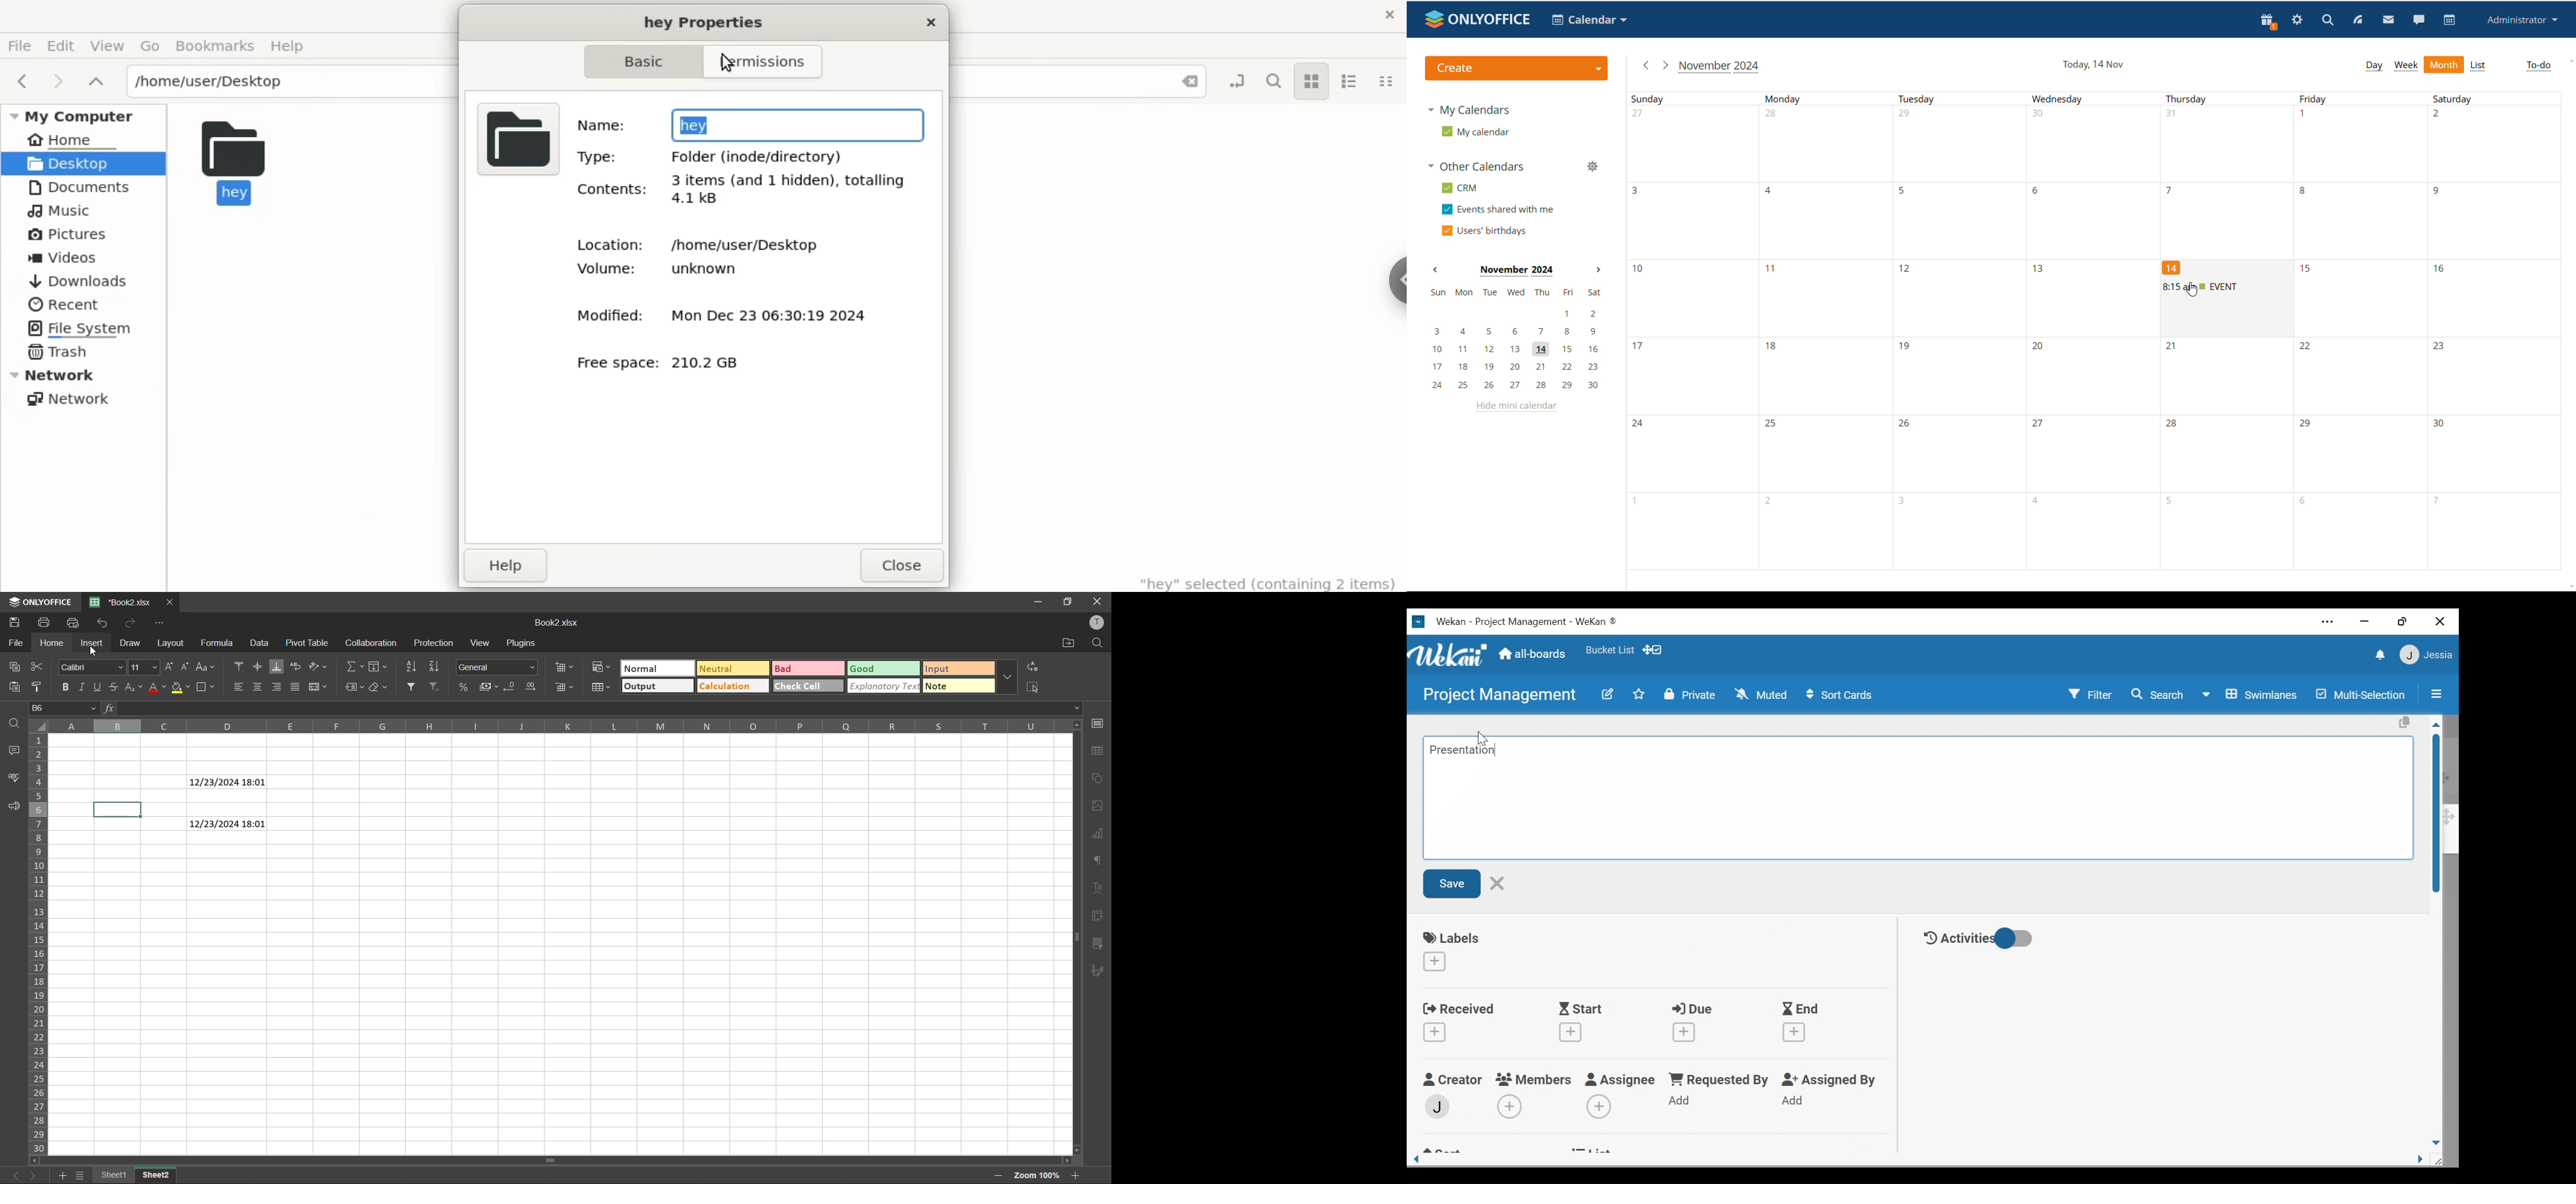 Image resolution: width=2576 pixels, height=1204 pixels. I want to click on column names in alphabets, so click(555, 727).